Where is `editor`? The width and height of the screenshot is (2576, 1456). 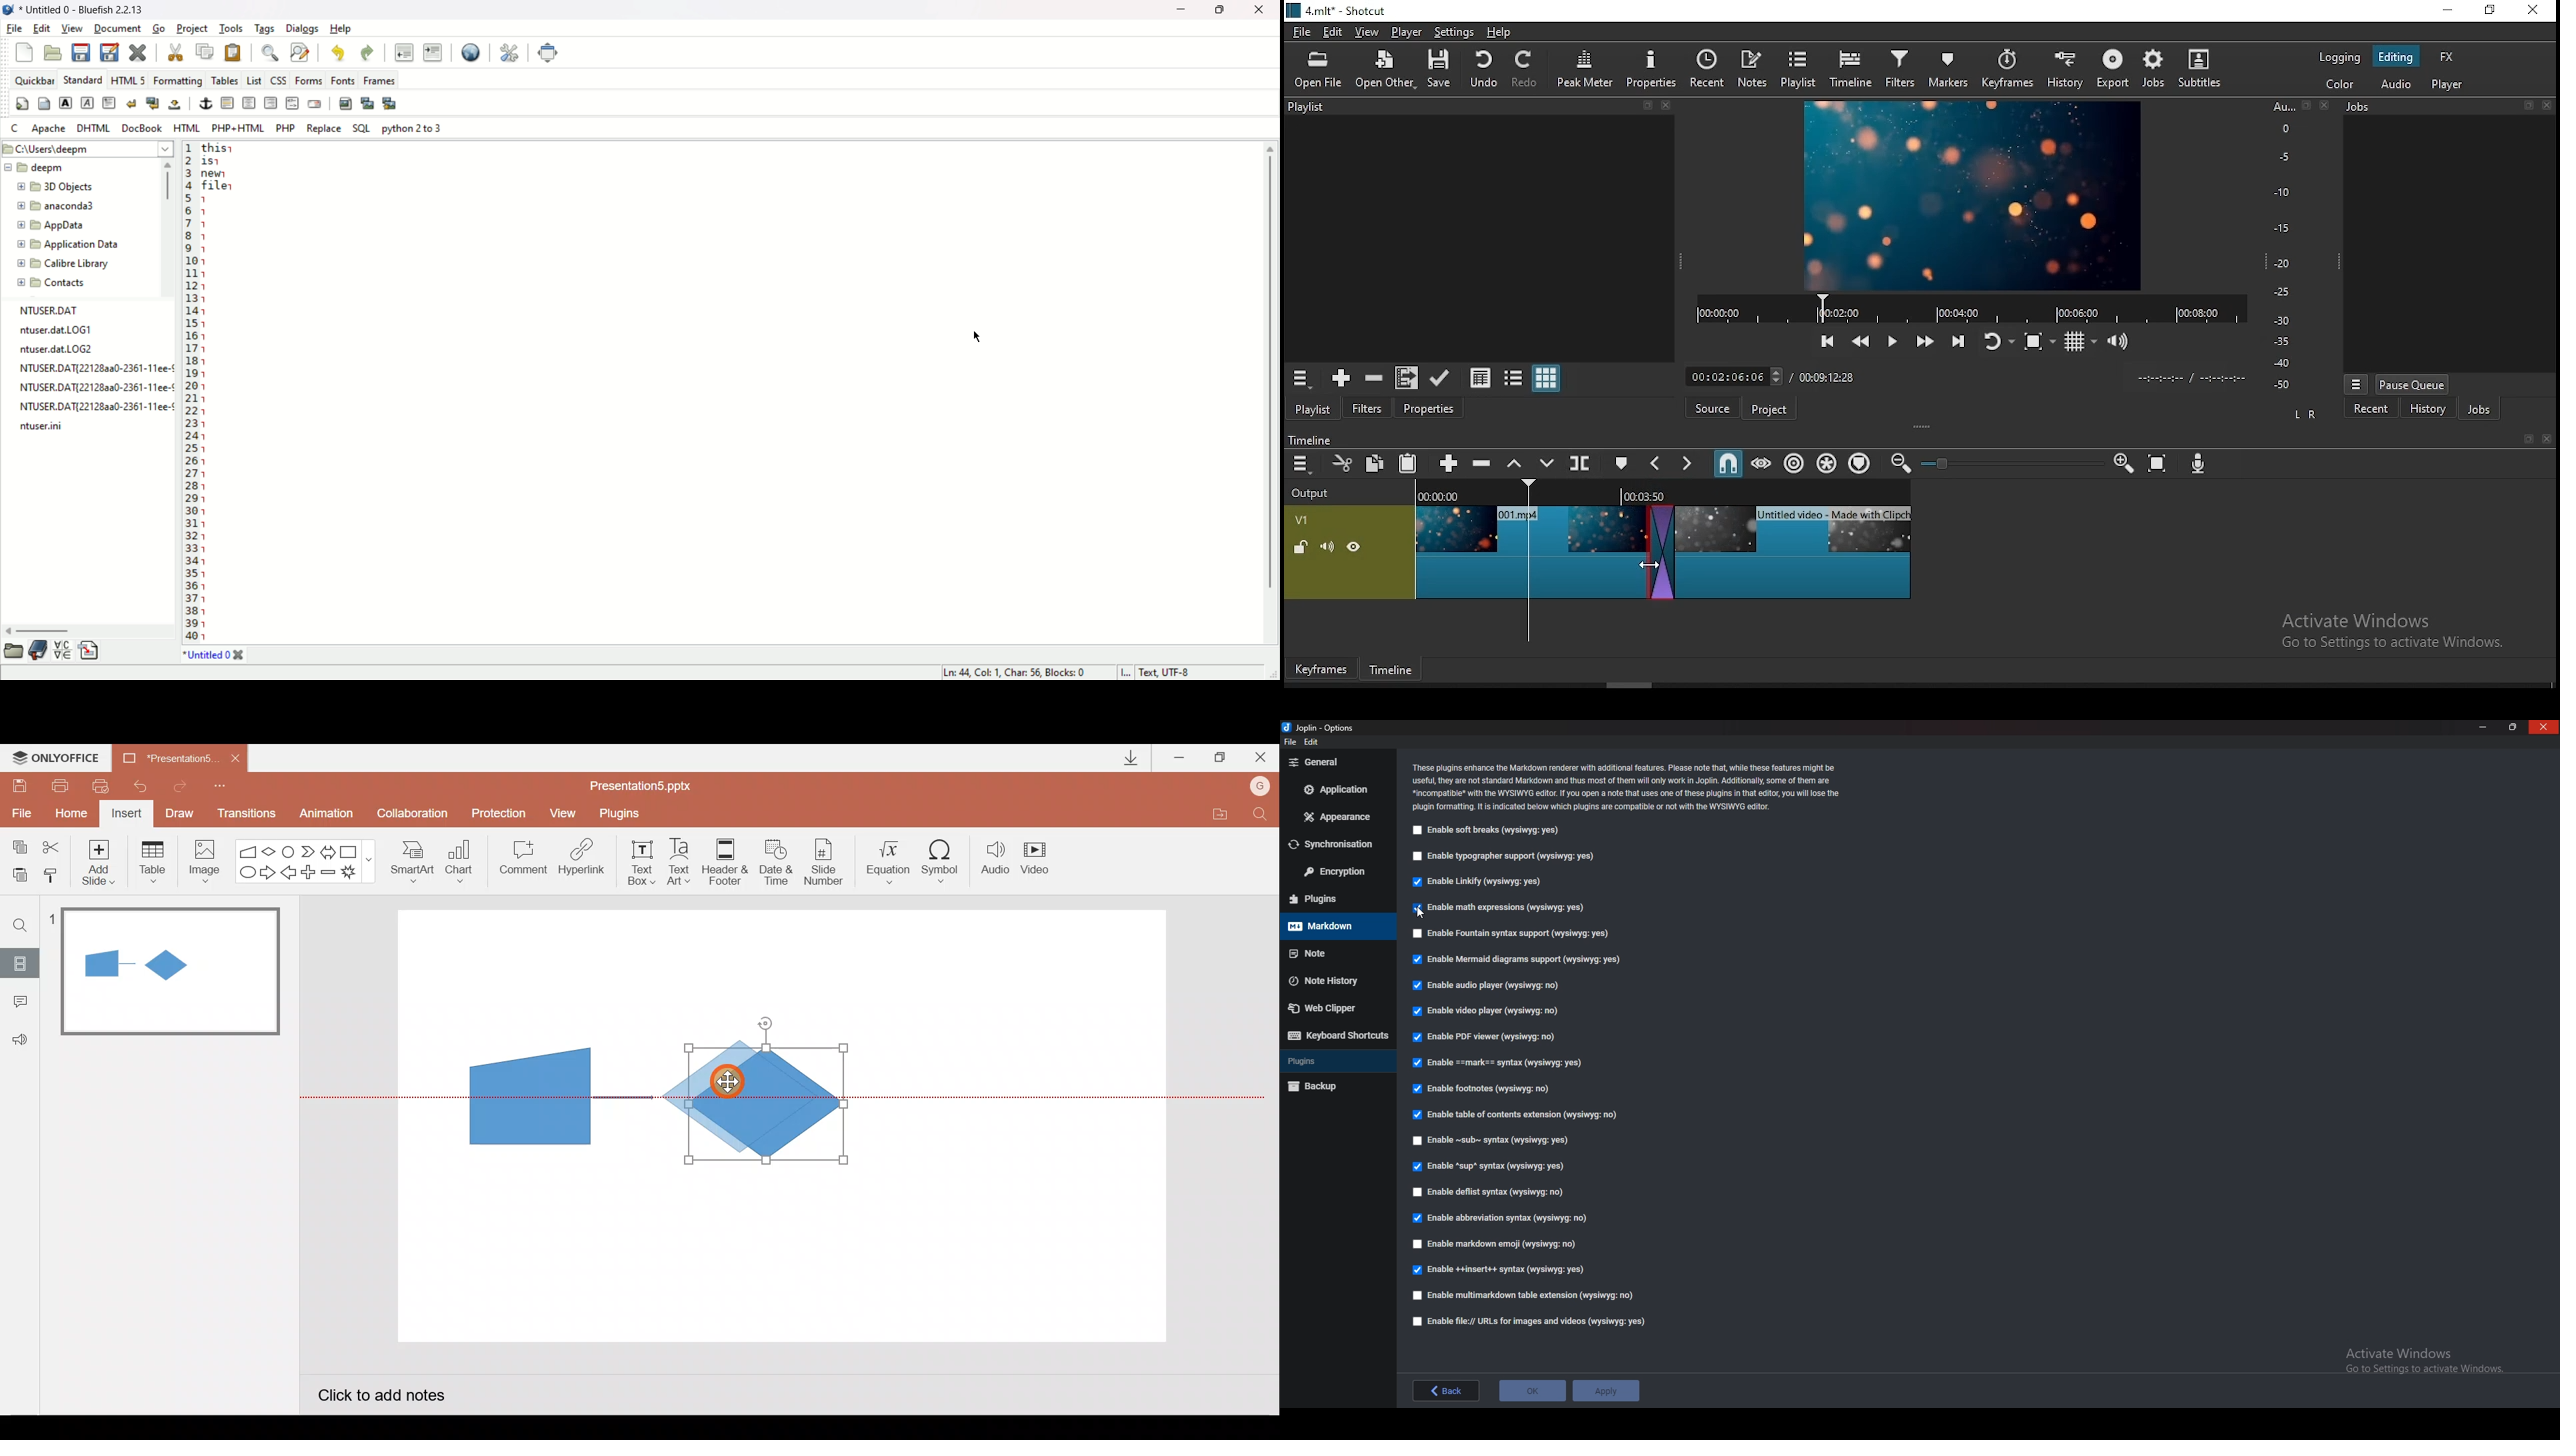 editor is located at coordinates (719, 391).